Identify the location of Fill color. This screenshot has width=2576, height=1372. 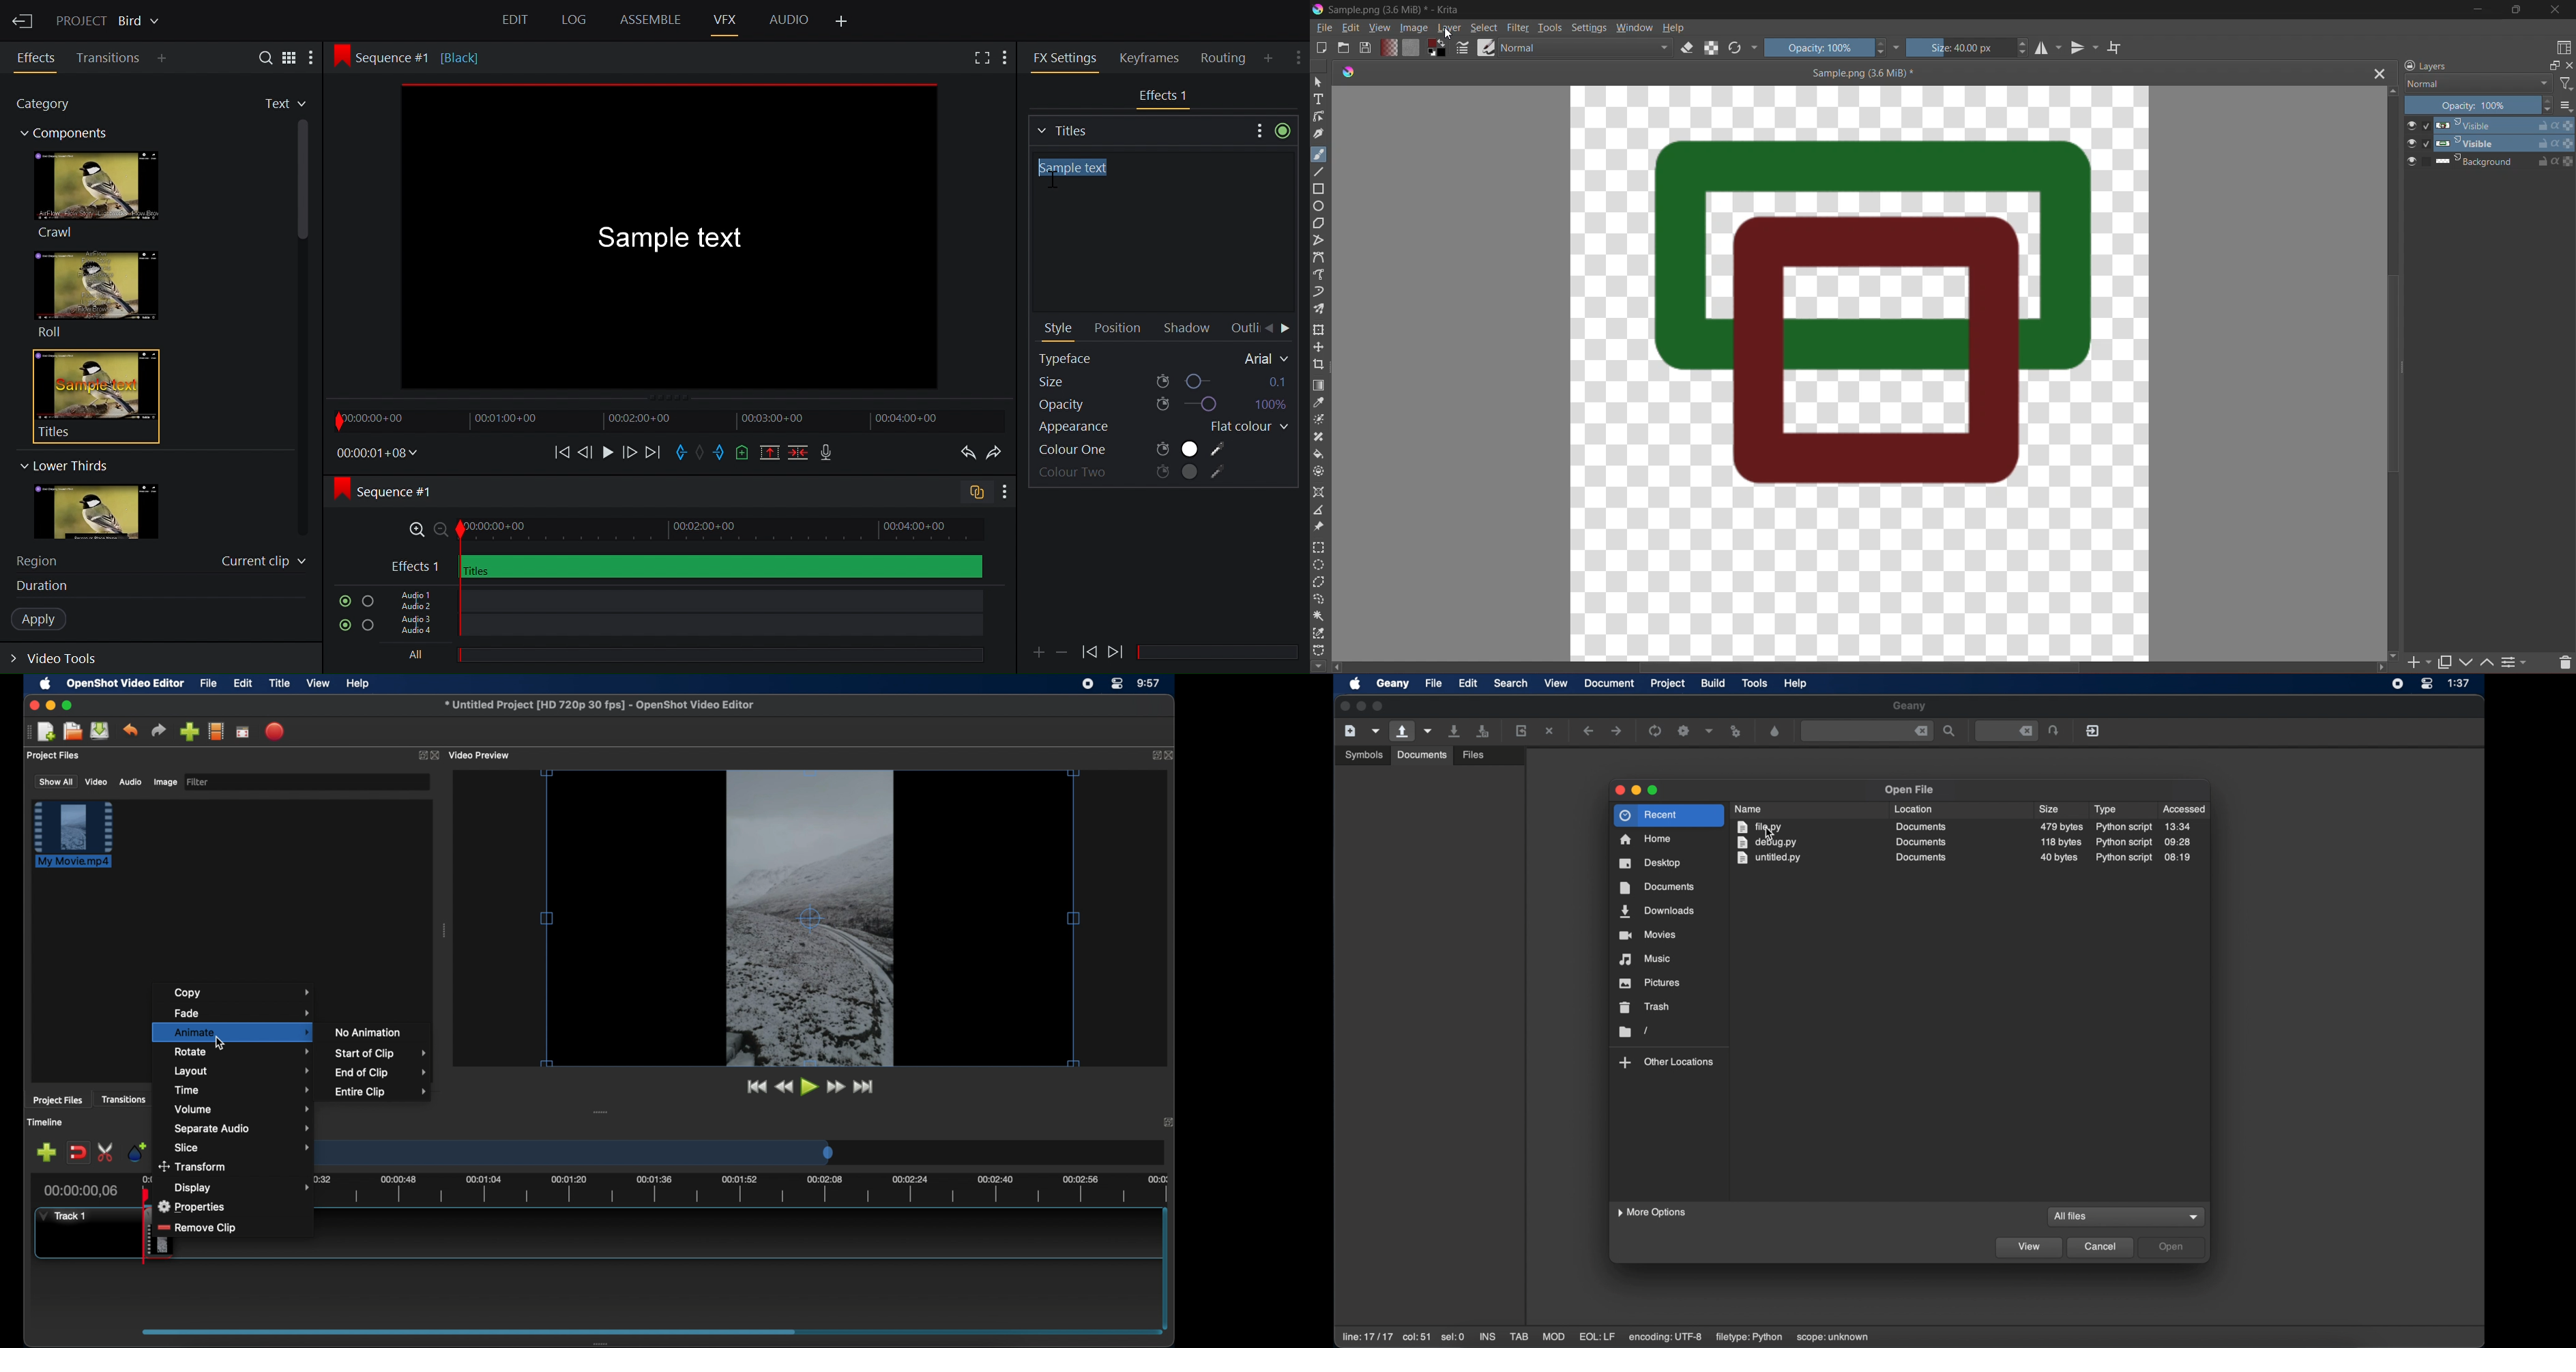
(1320, 455).